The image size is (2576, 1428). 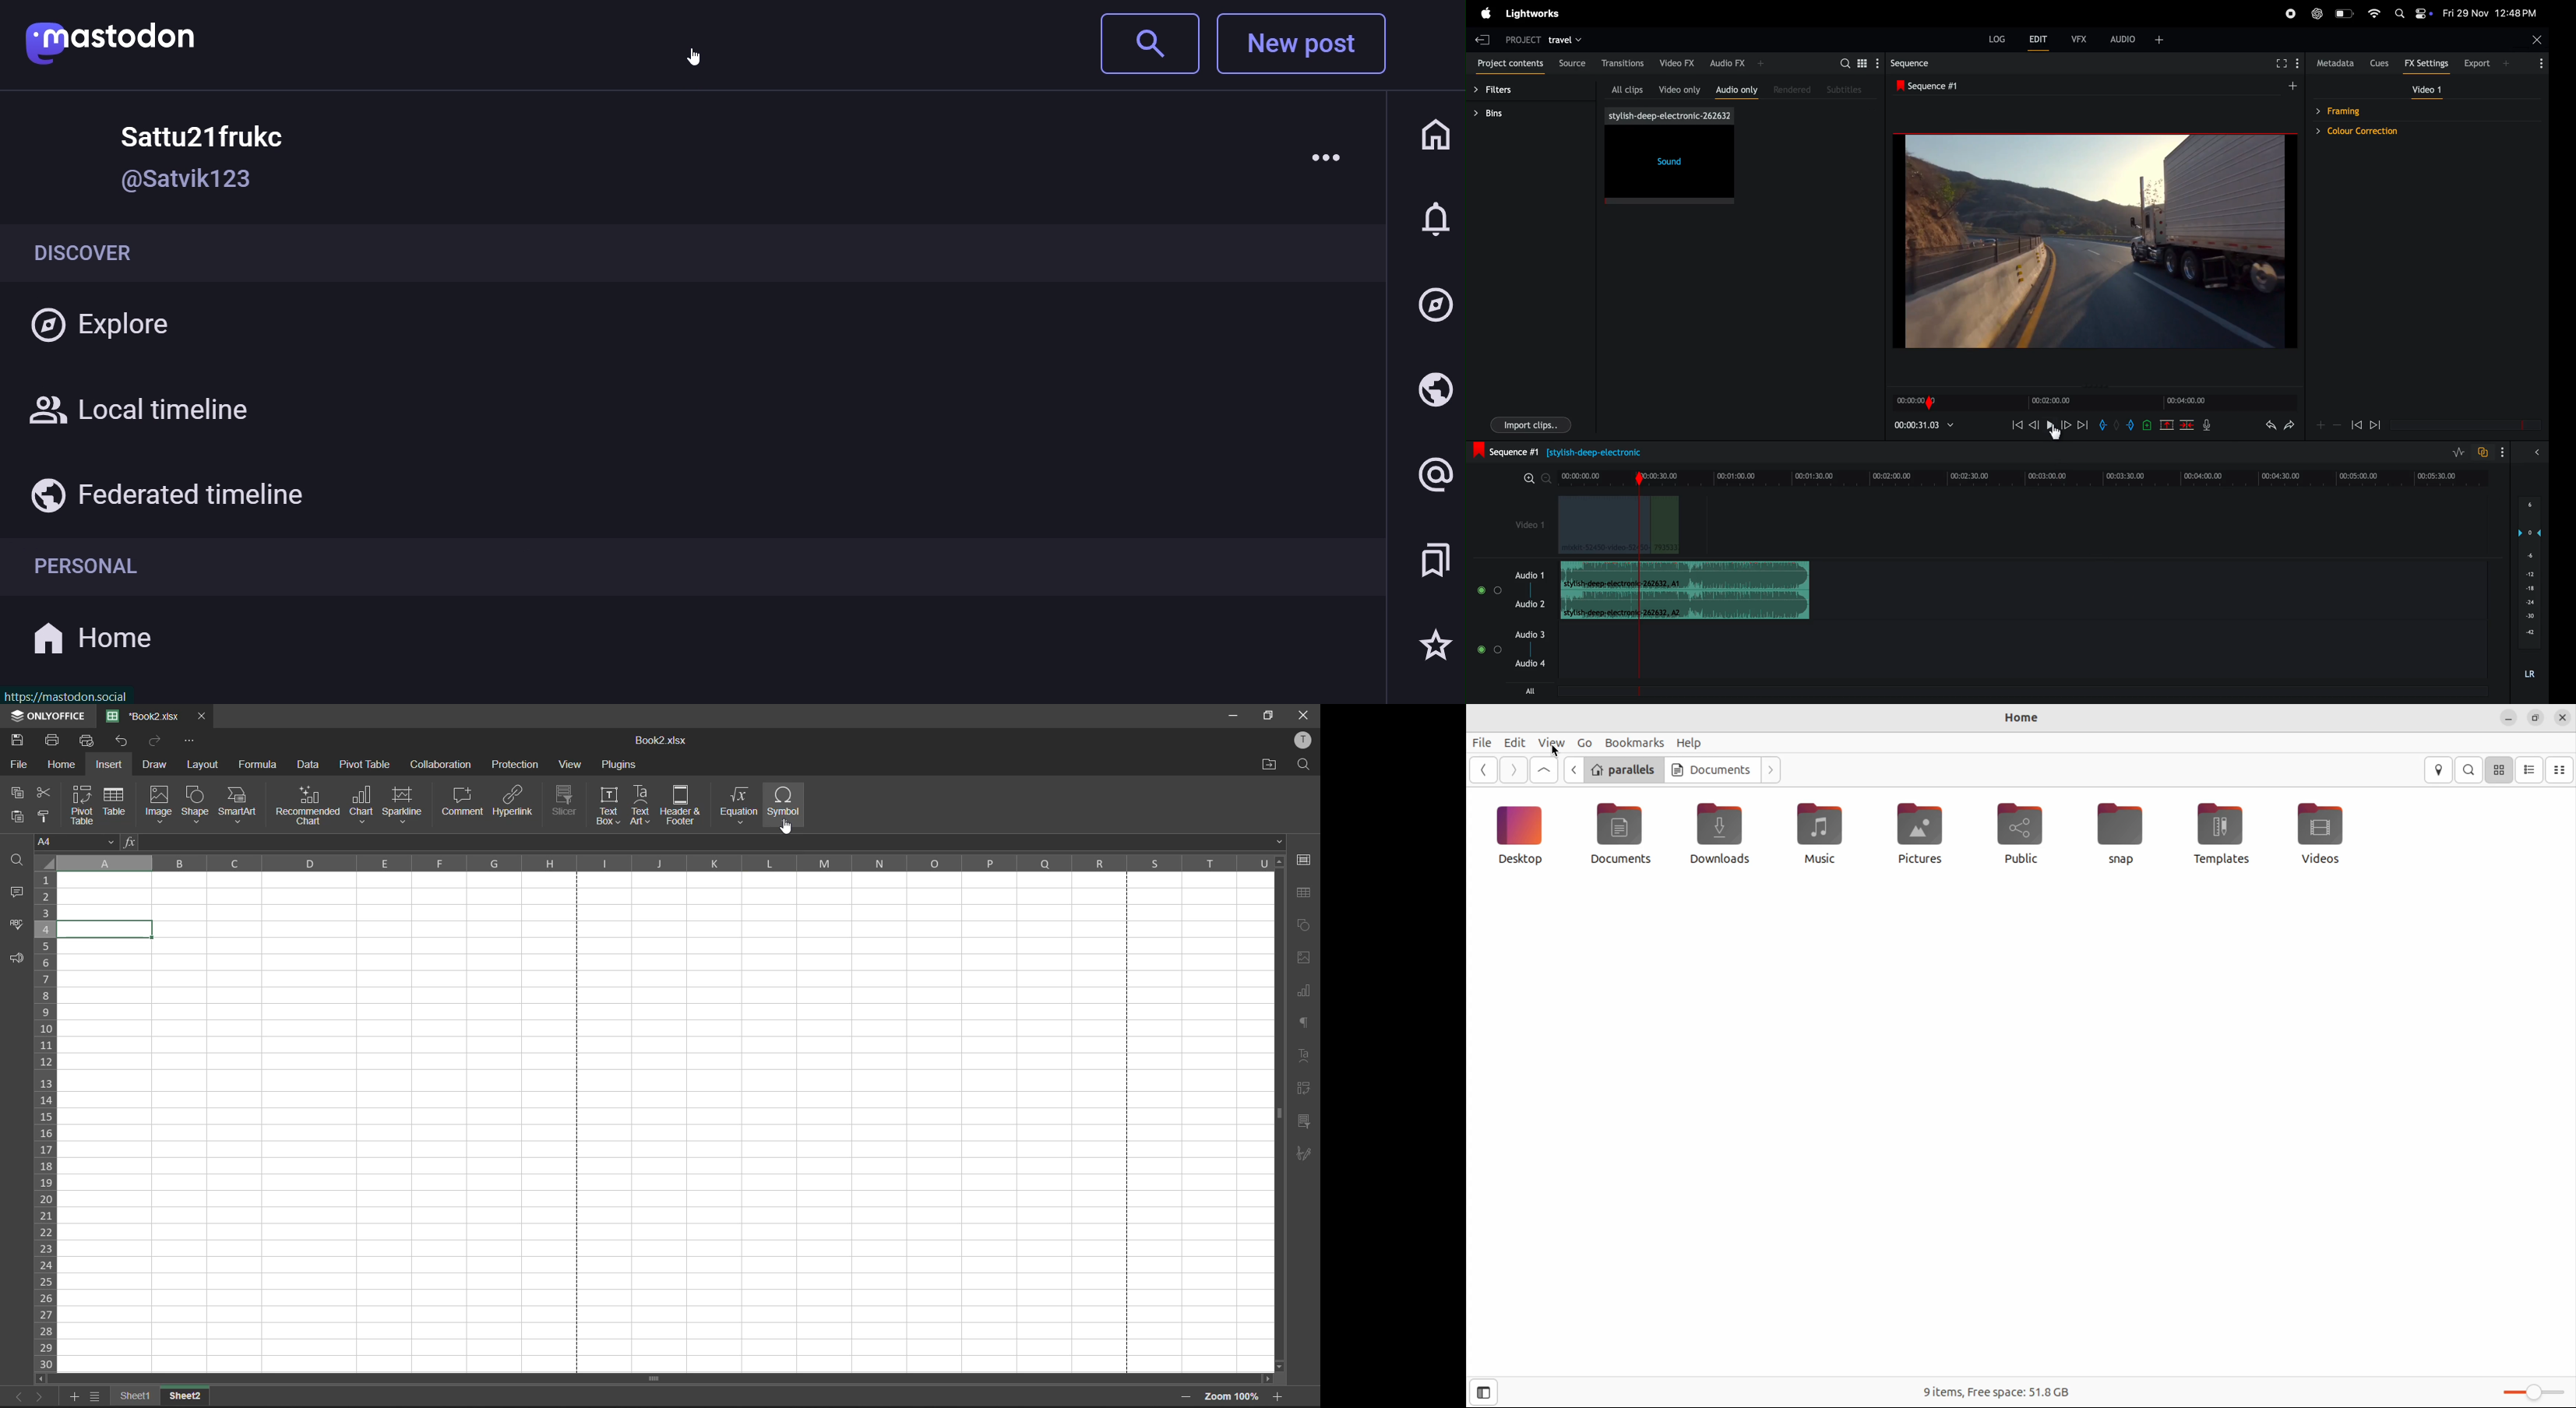 What do you see at coordinates (1181, 1398) in the screenshot?
I see `zoom out` at bounding box center [1181, 1398].